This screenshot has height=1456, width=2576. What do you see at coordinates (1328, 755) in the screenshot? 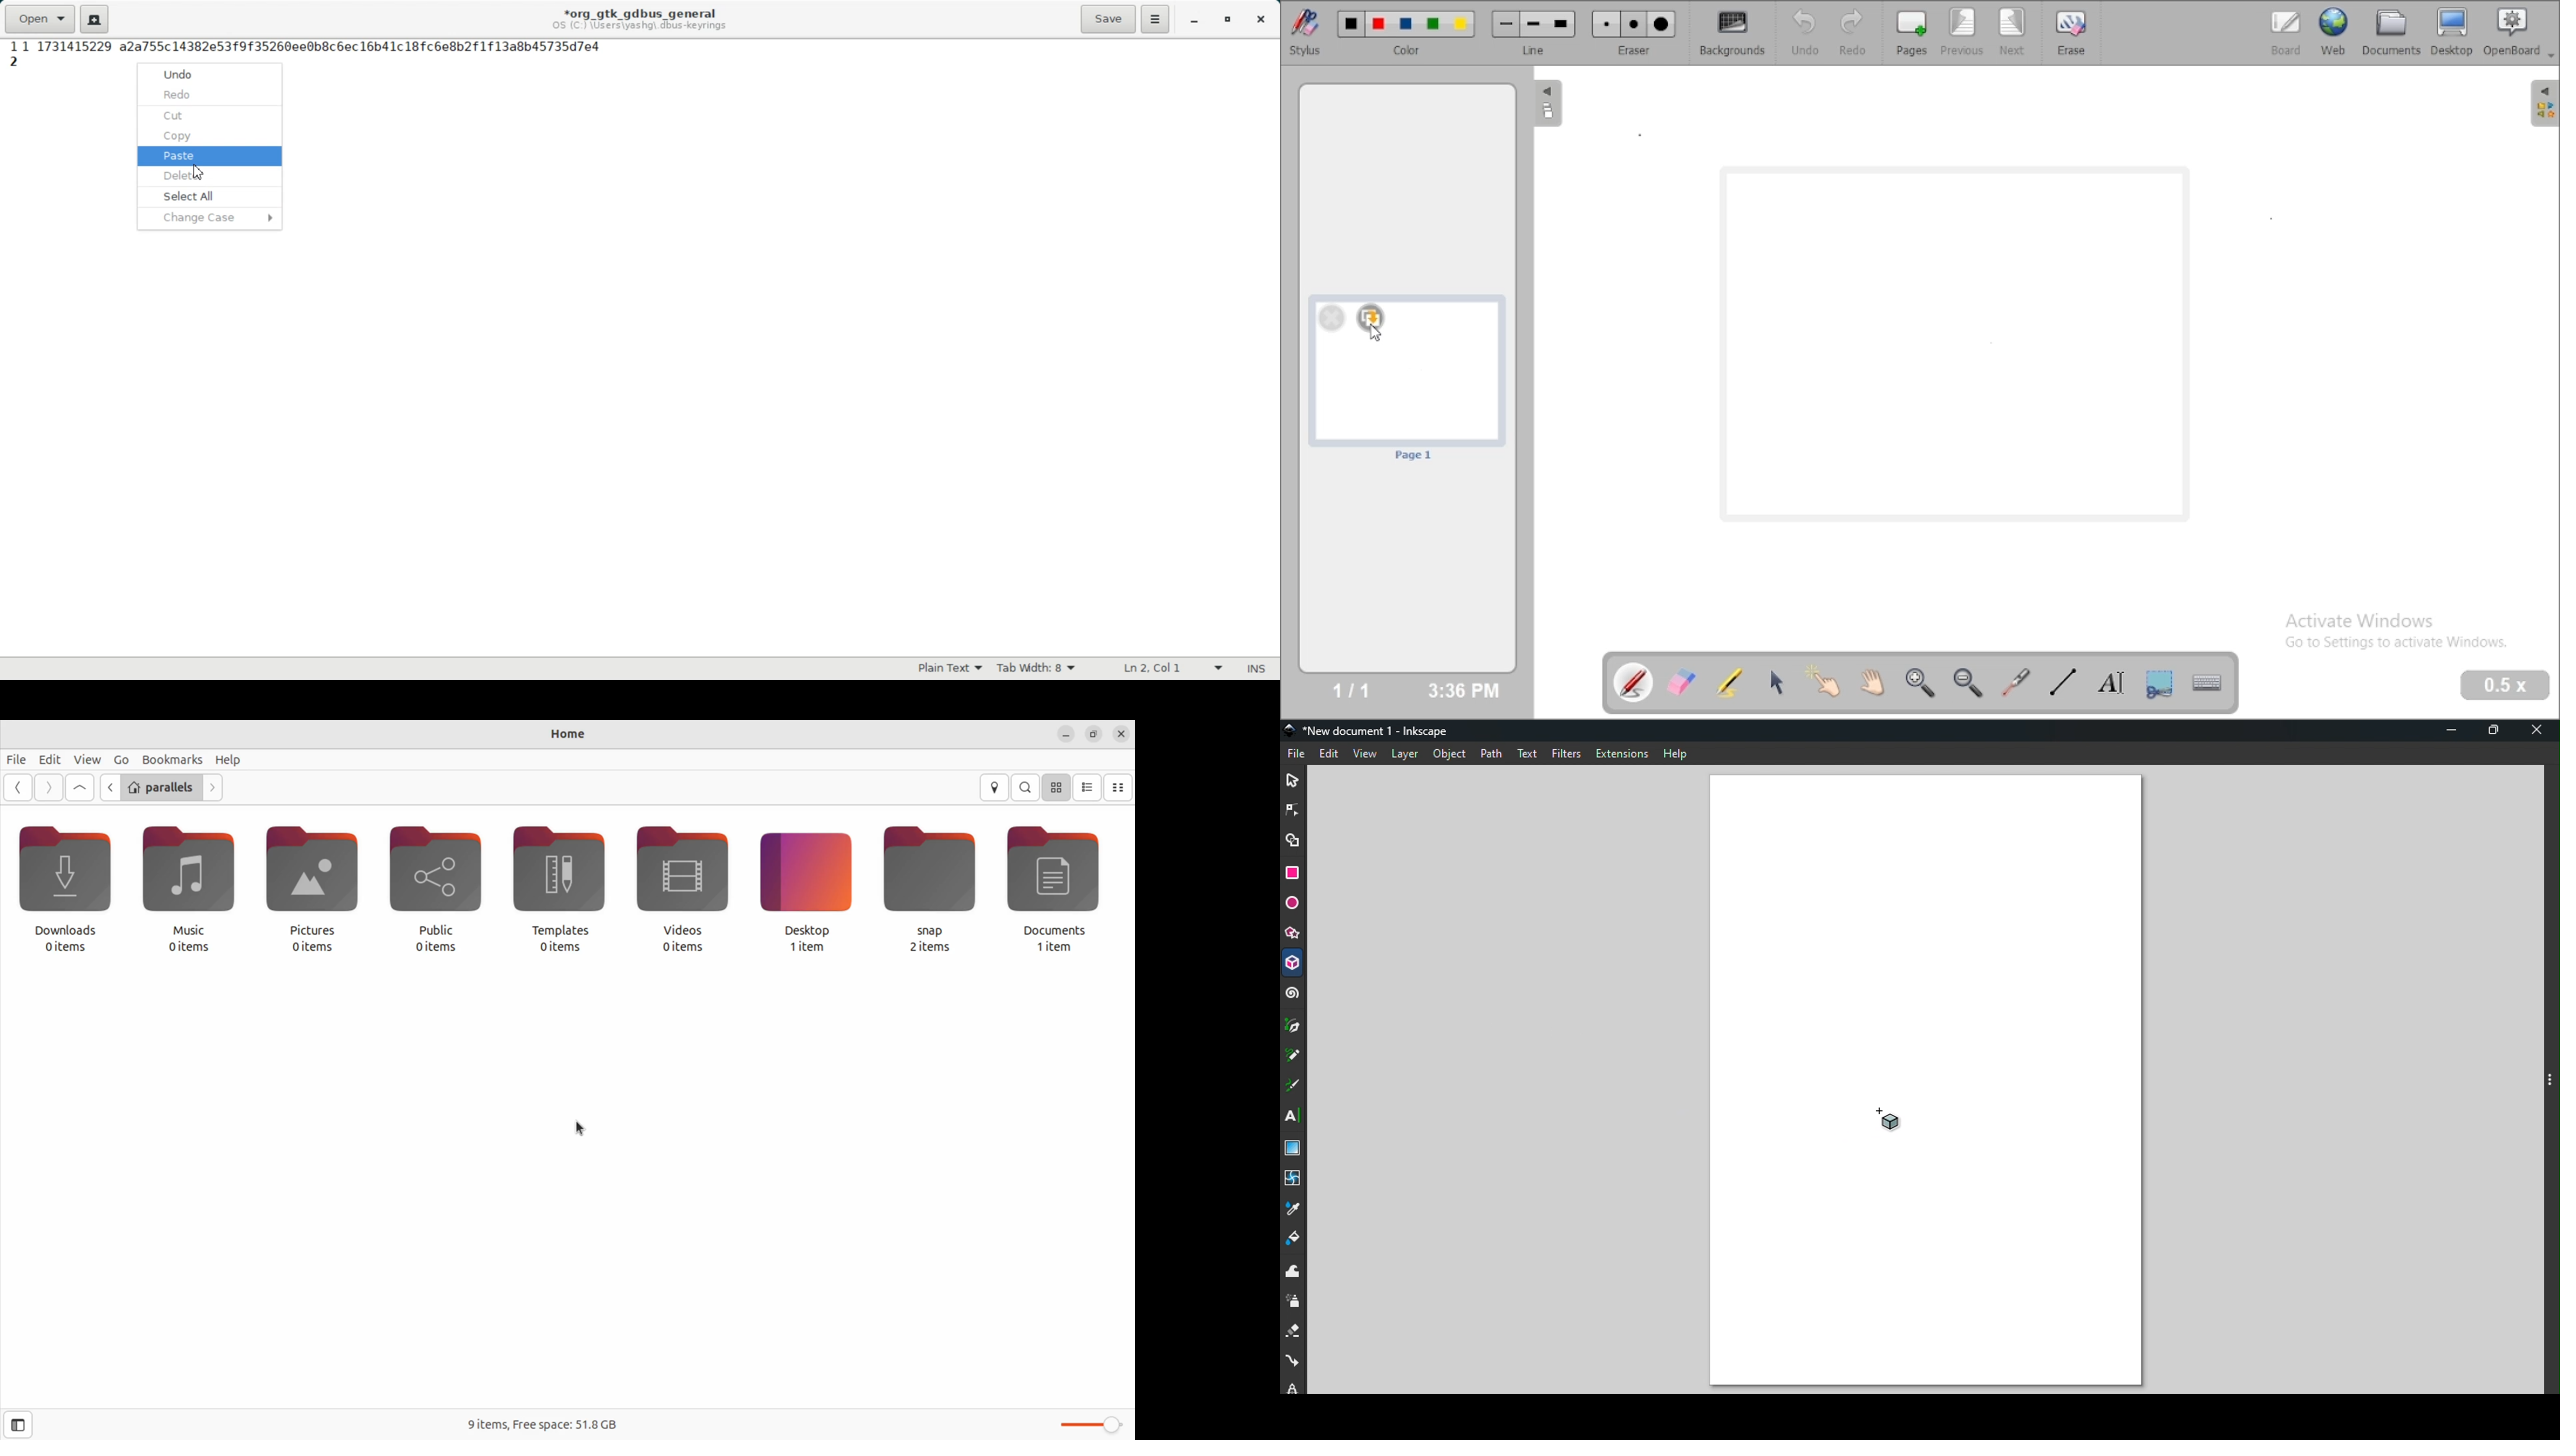
I see `Edit` at bounding box center [1328, 755].